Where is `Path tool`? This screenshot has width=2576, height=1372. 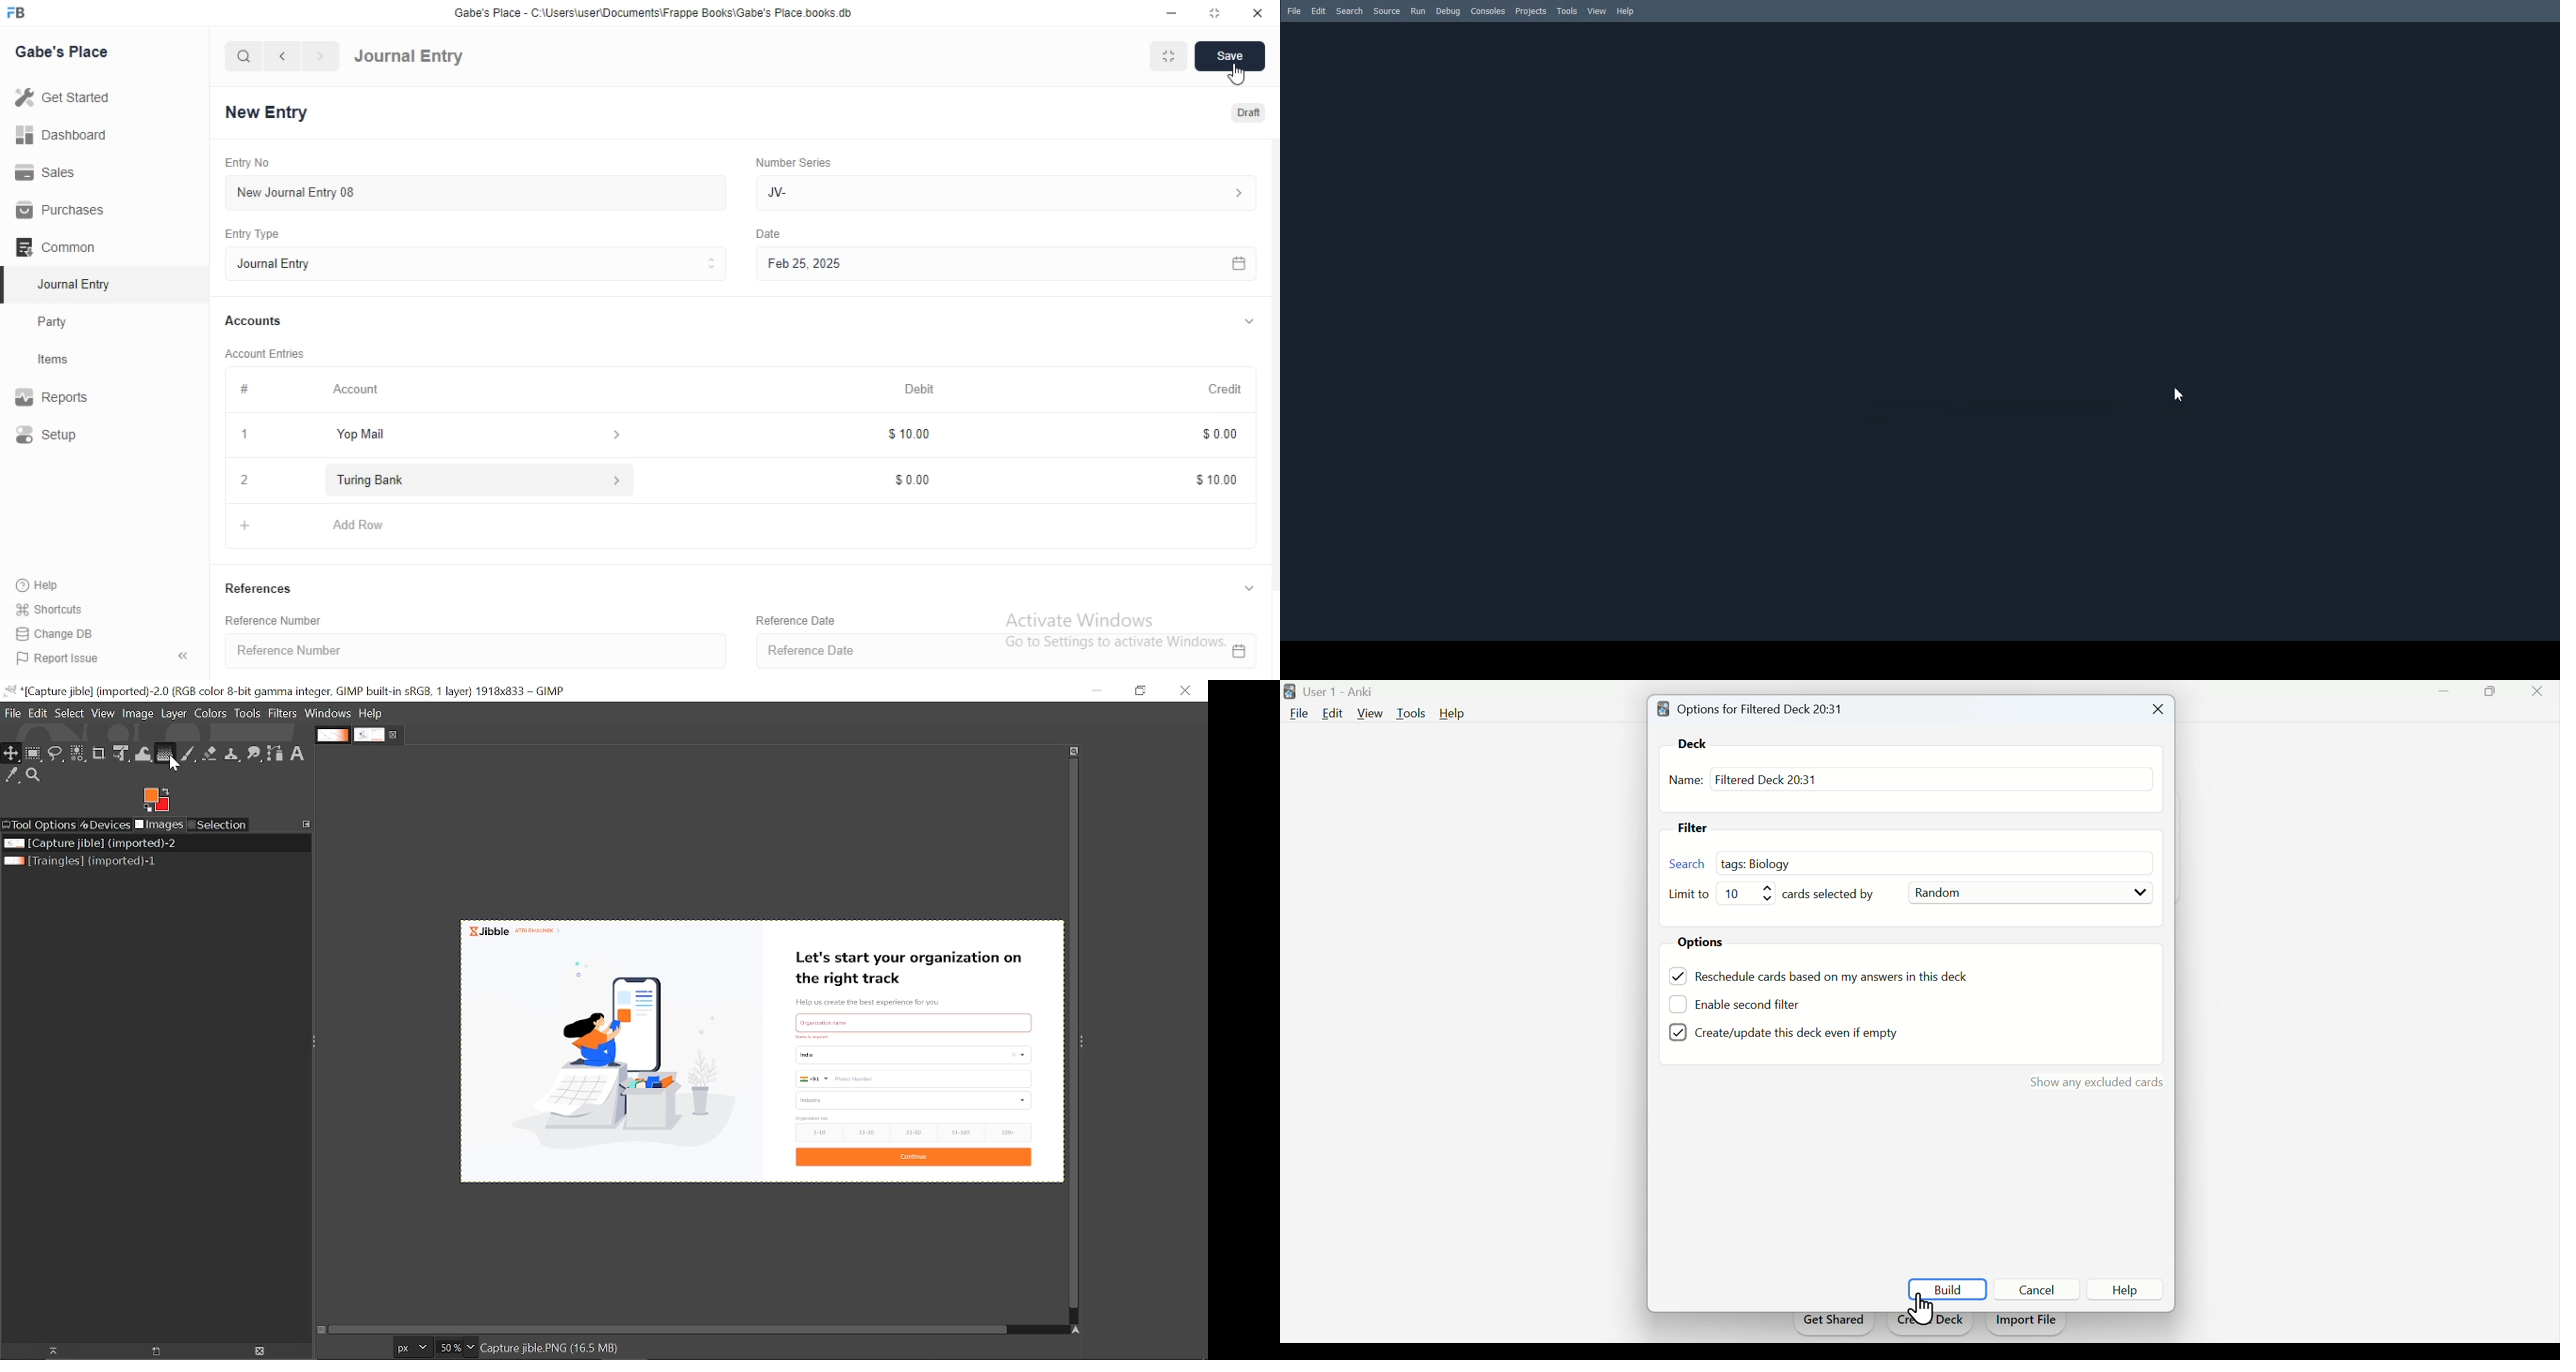 Path tool is located at coordinates (275, 754).